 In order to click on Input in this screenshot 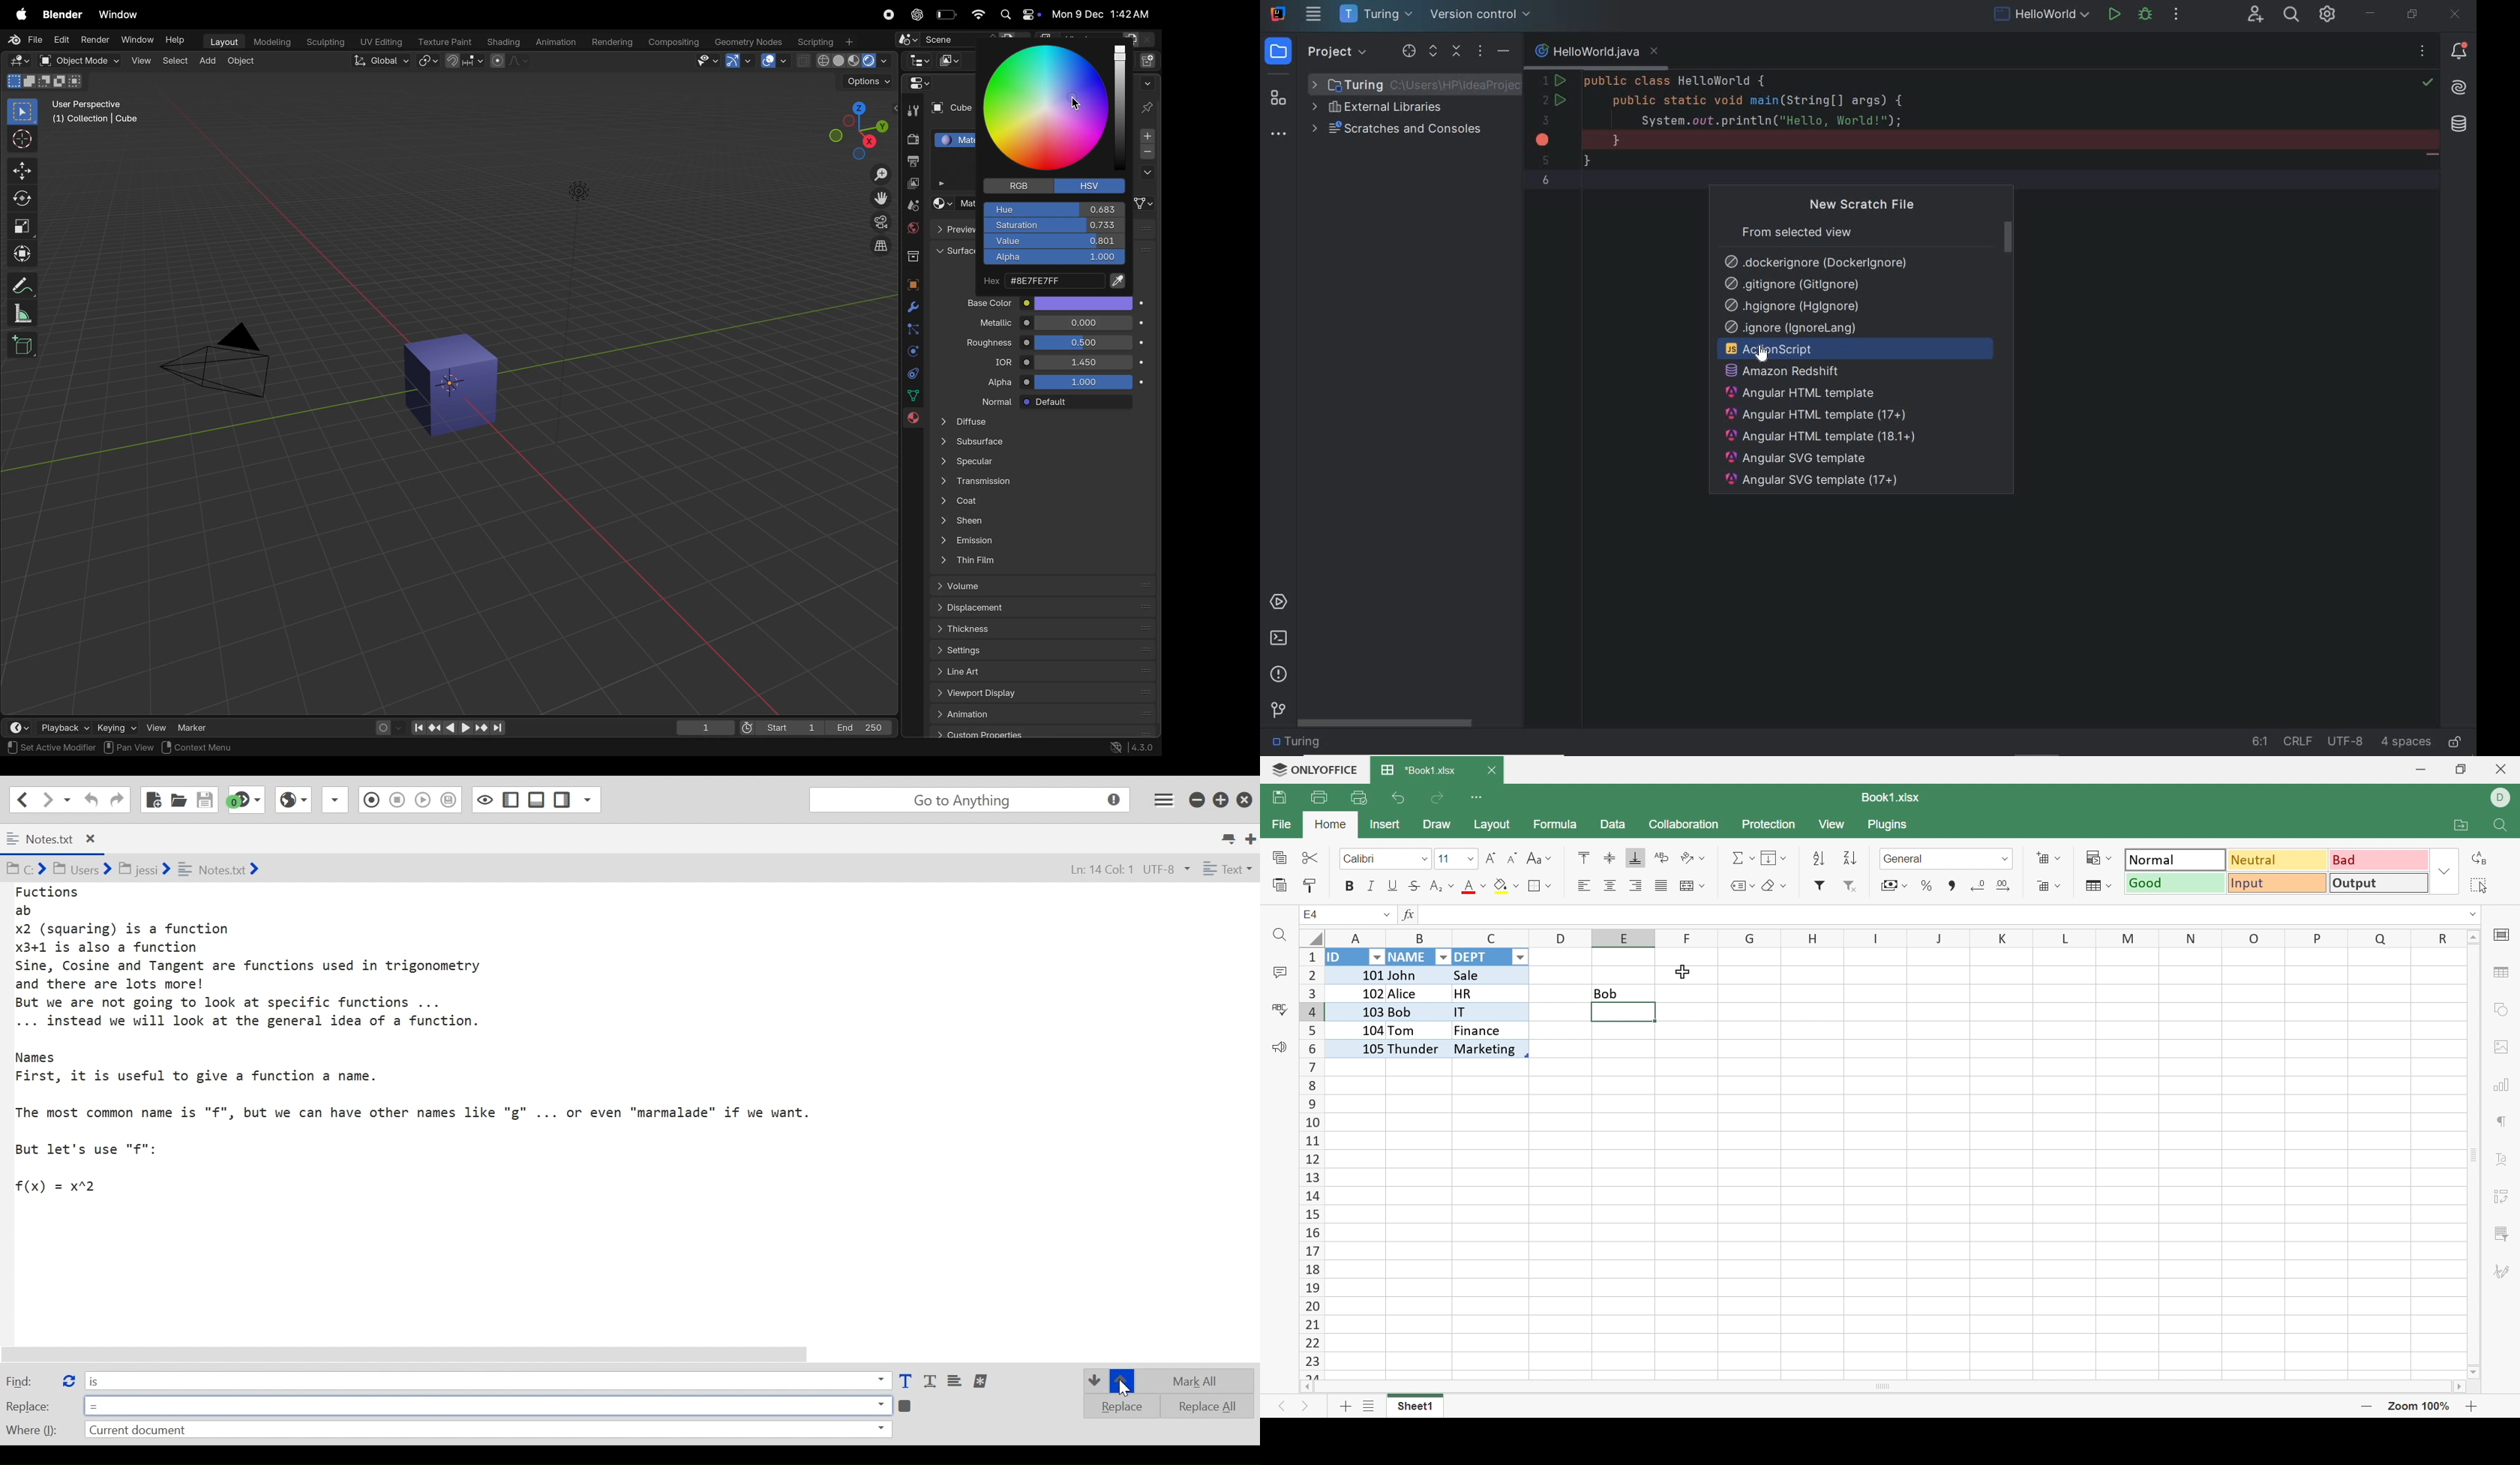, I will do `click(2275, 883)`.